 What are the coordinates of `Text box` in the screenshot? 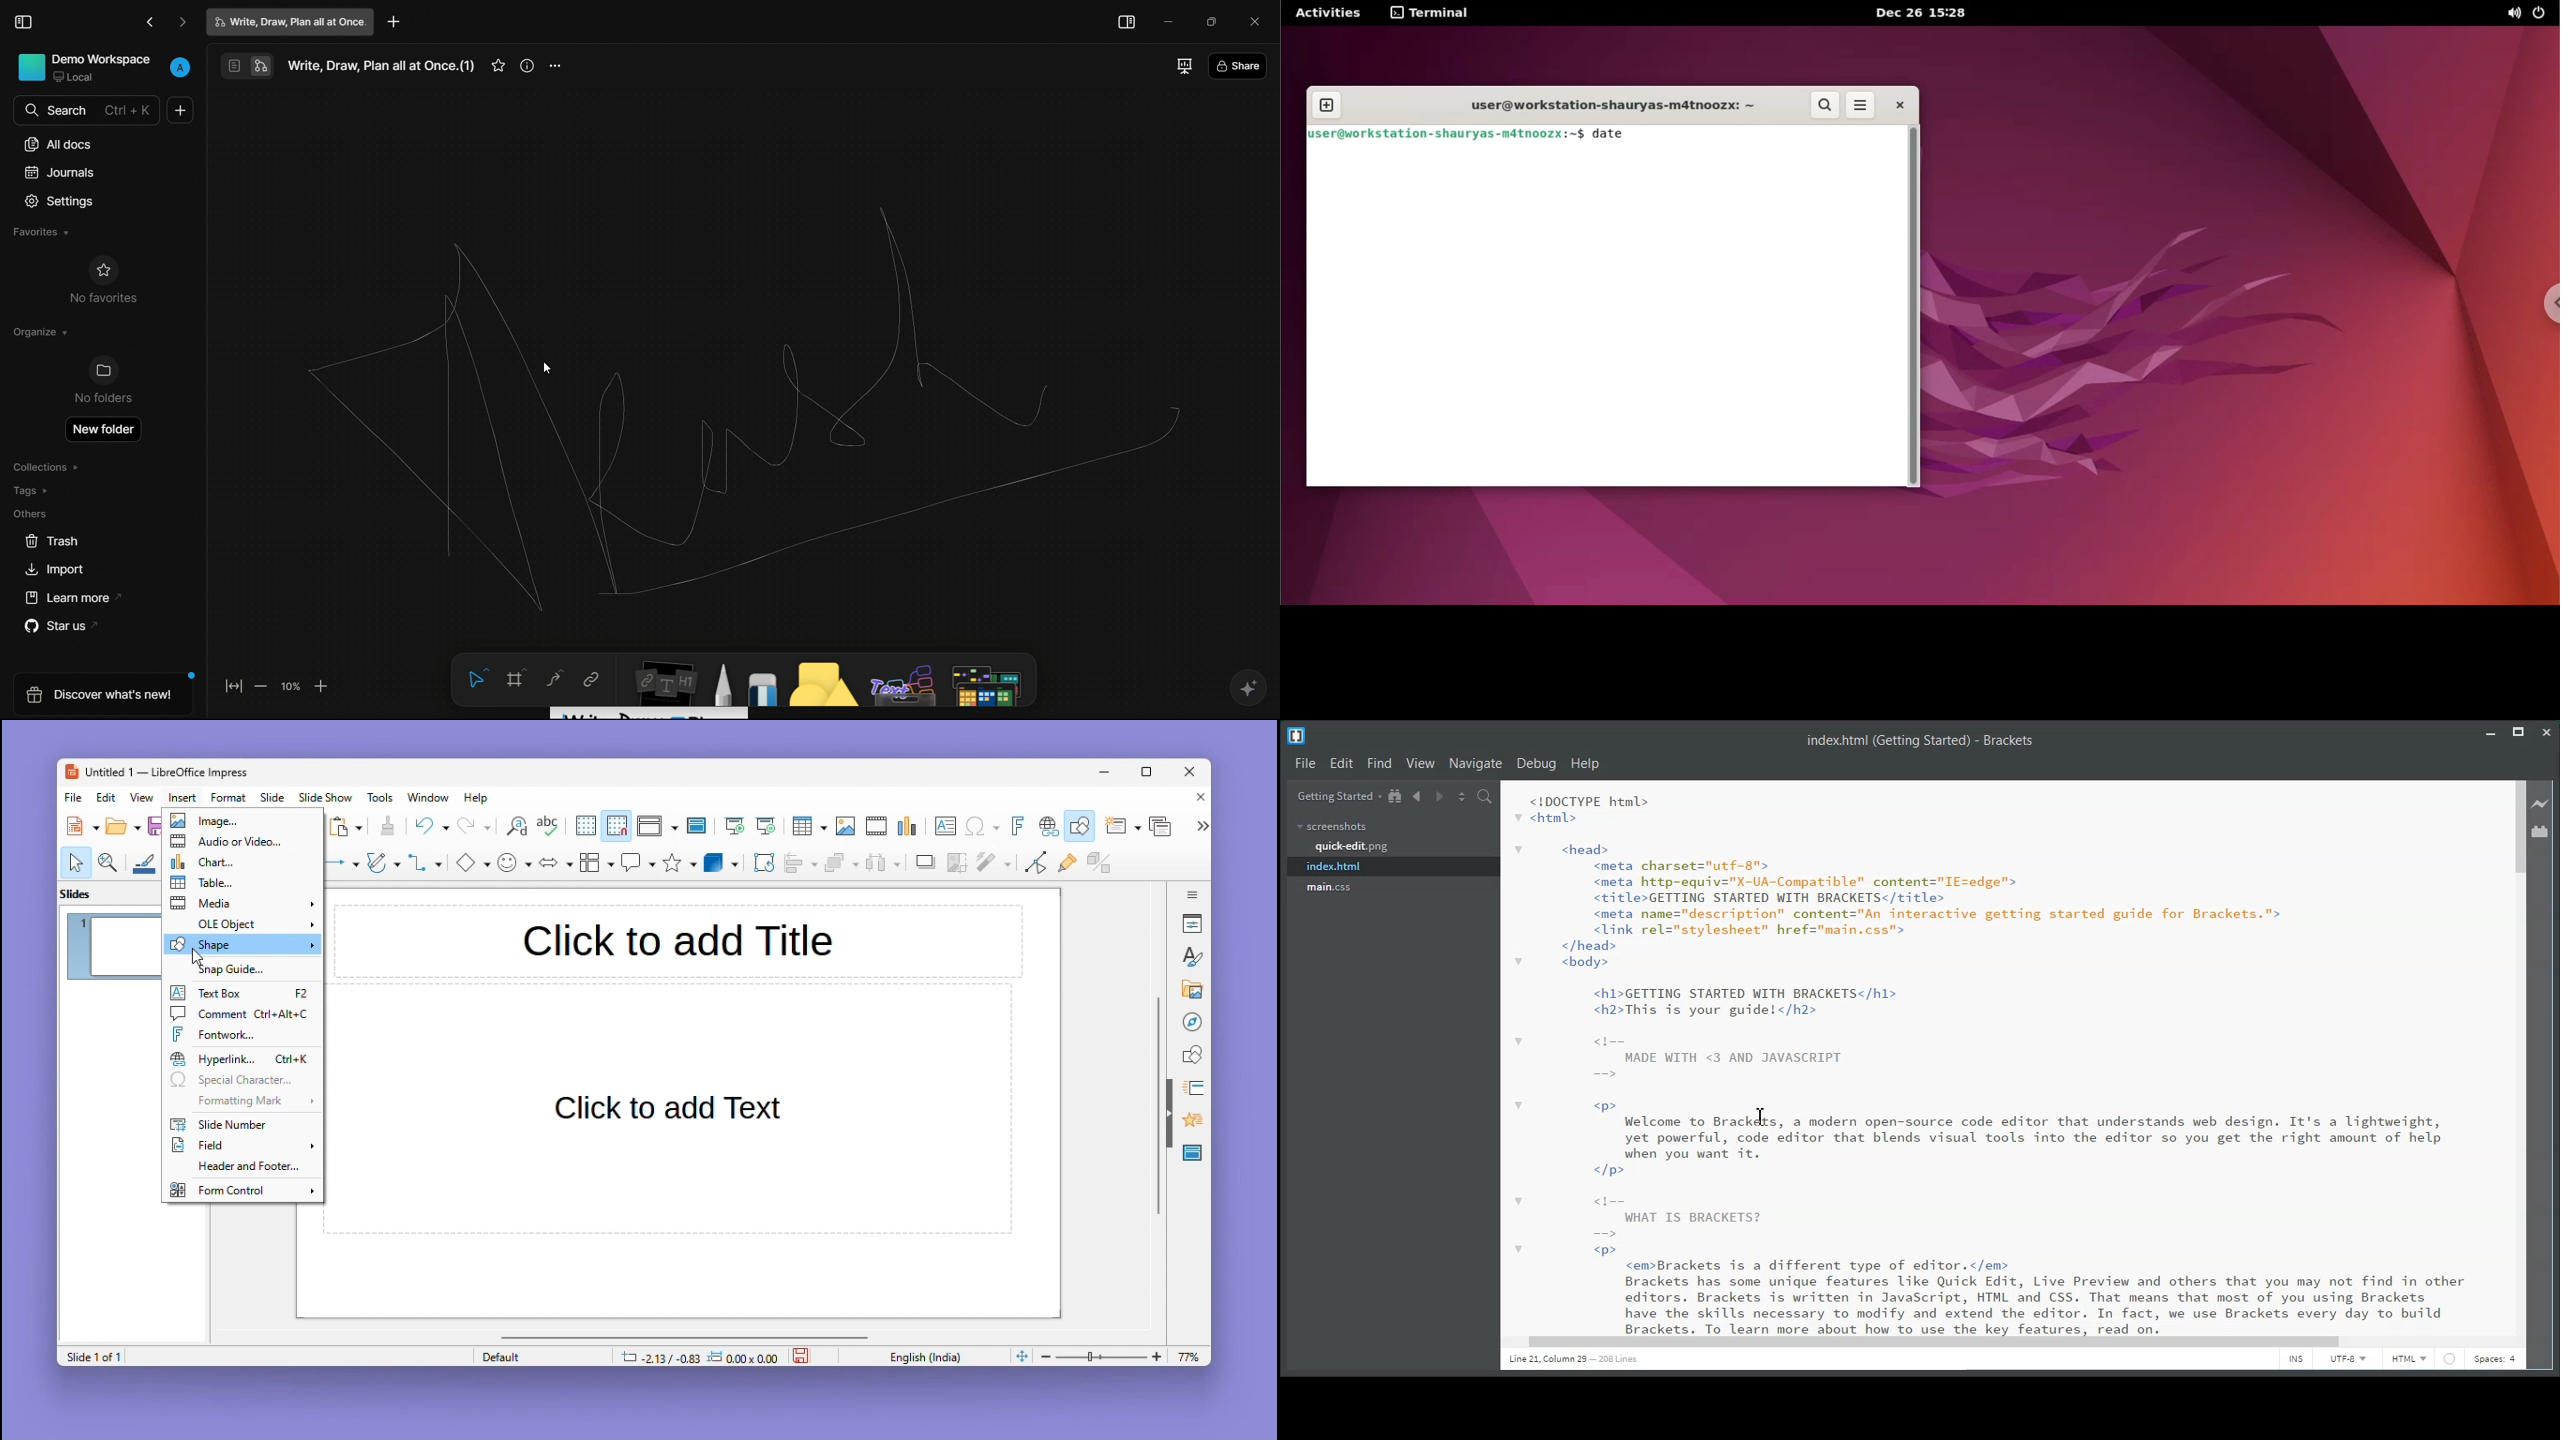 It's located at (945, 826).